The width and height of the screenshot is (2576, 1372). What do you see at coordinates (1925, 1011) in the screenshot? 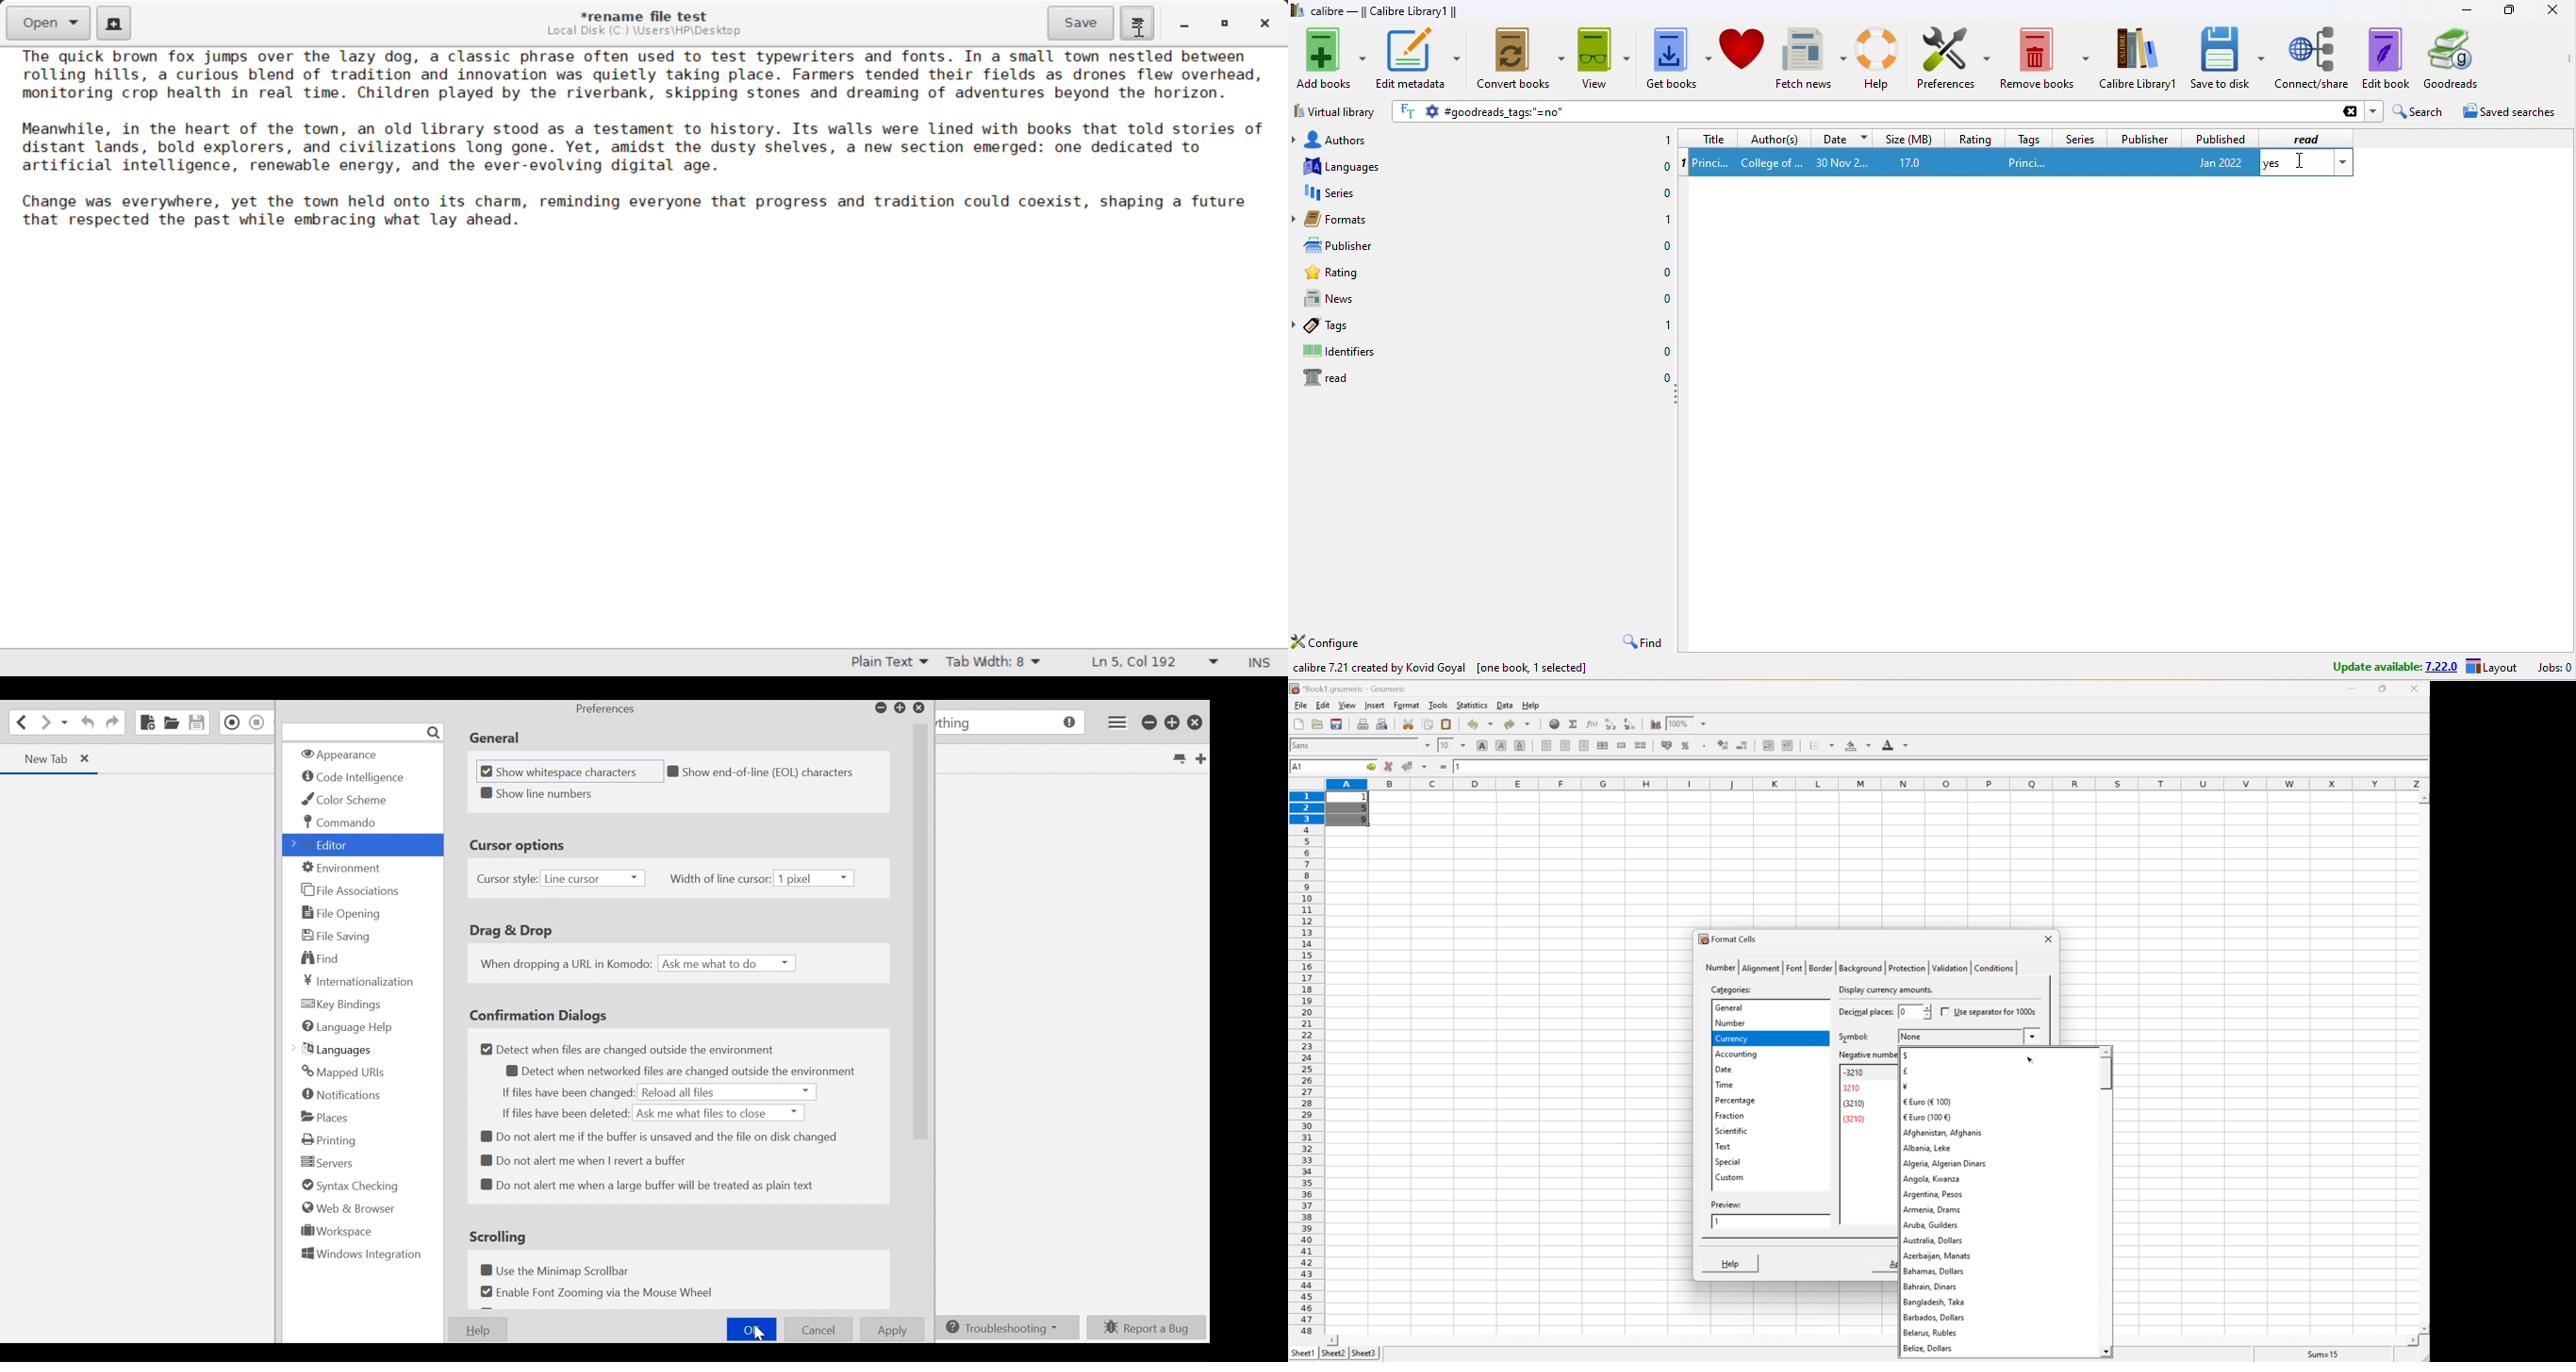
I see `slider` at bounding box center [1925, 1011].